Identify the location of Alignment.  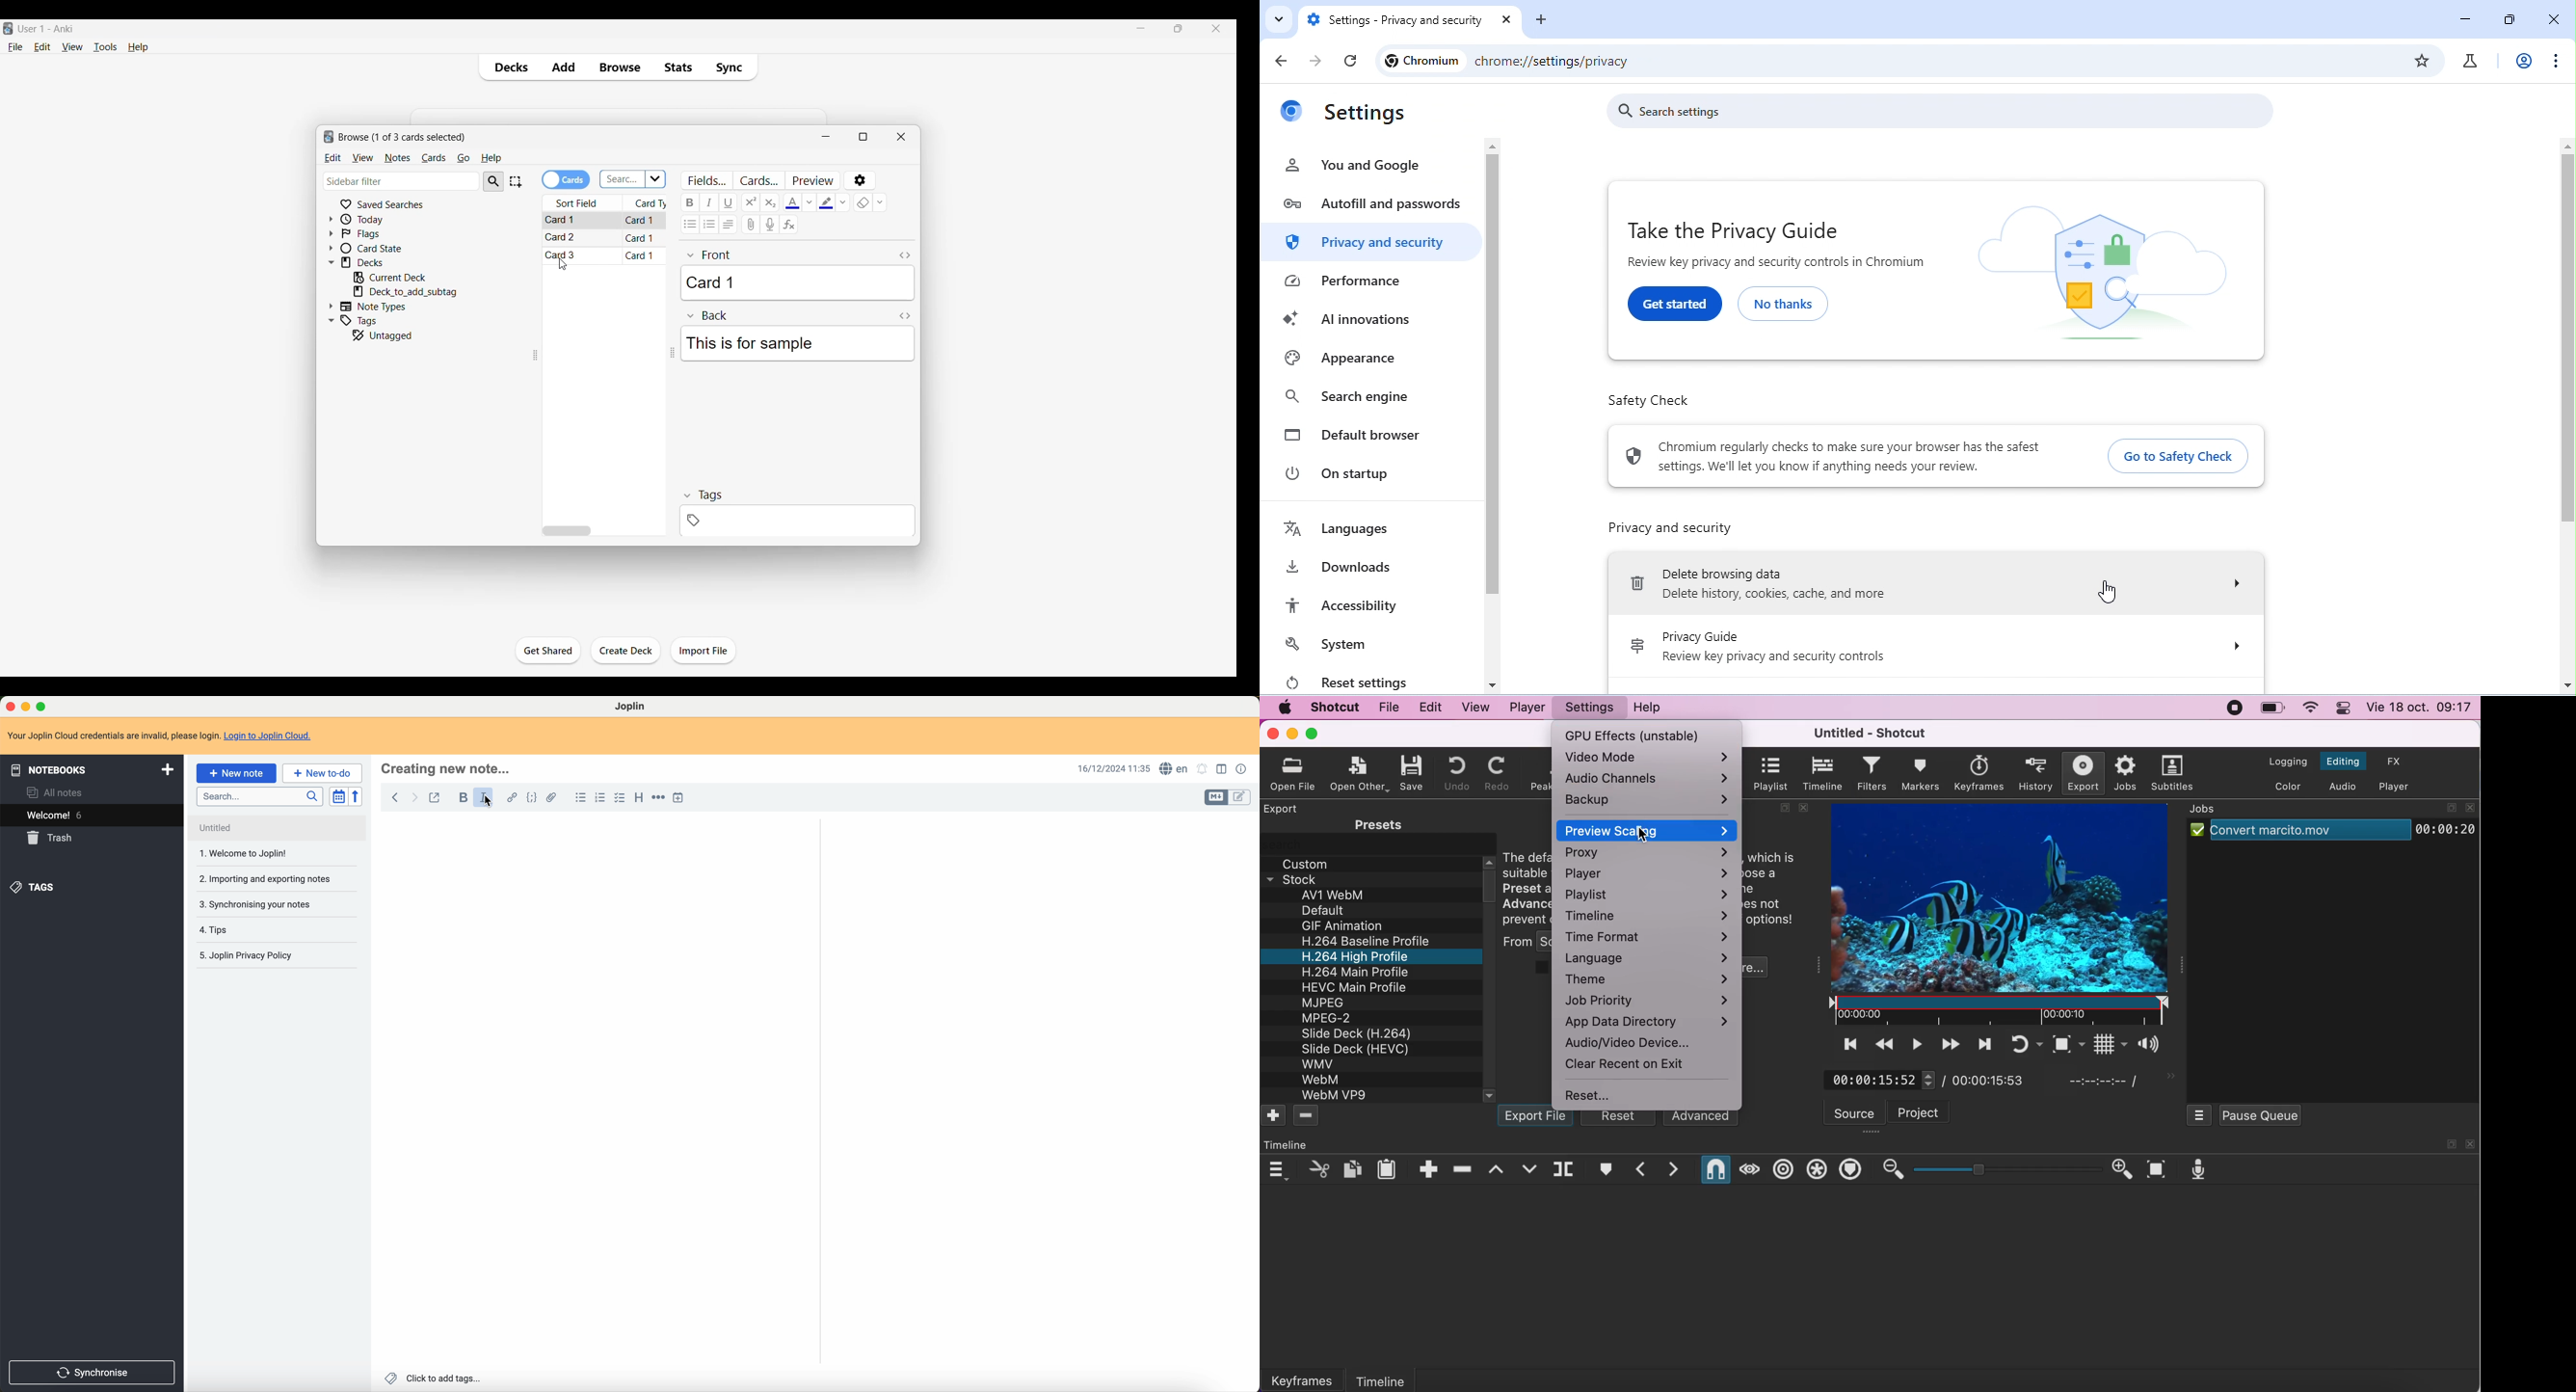
(728, 224).